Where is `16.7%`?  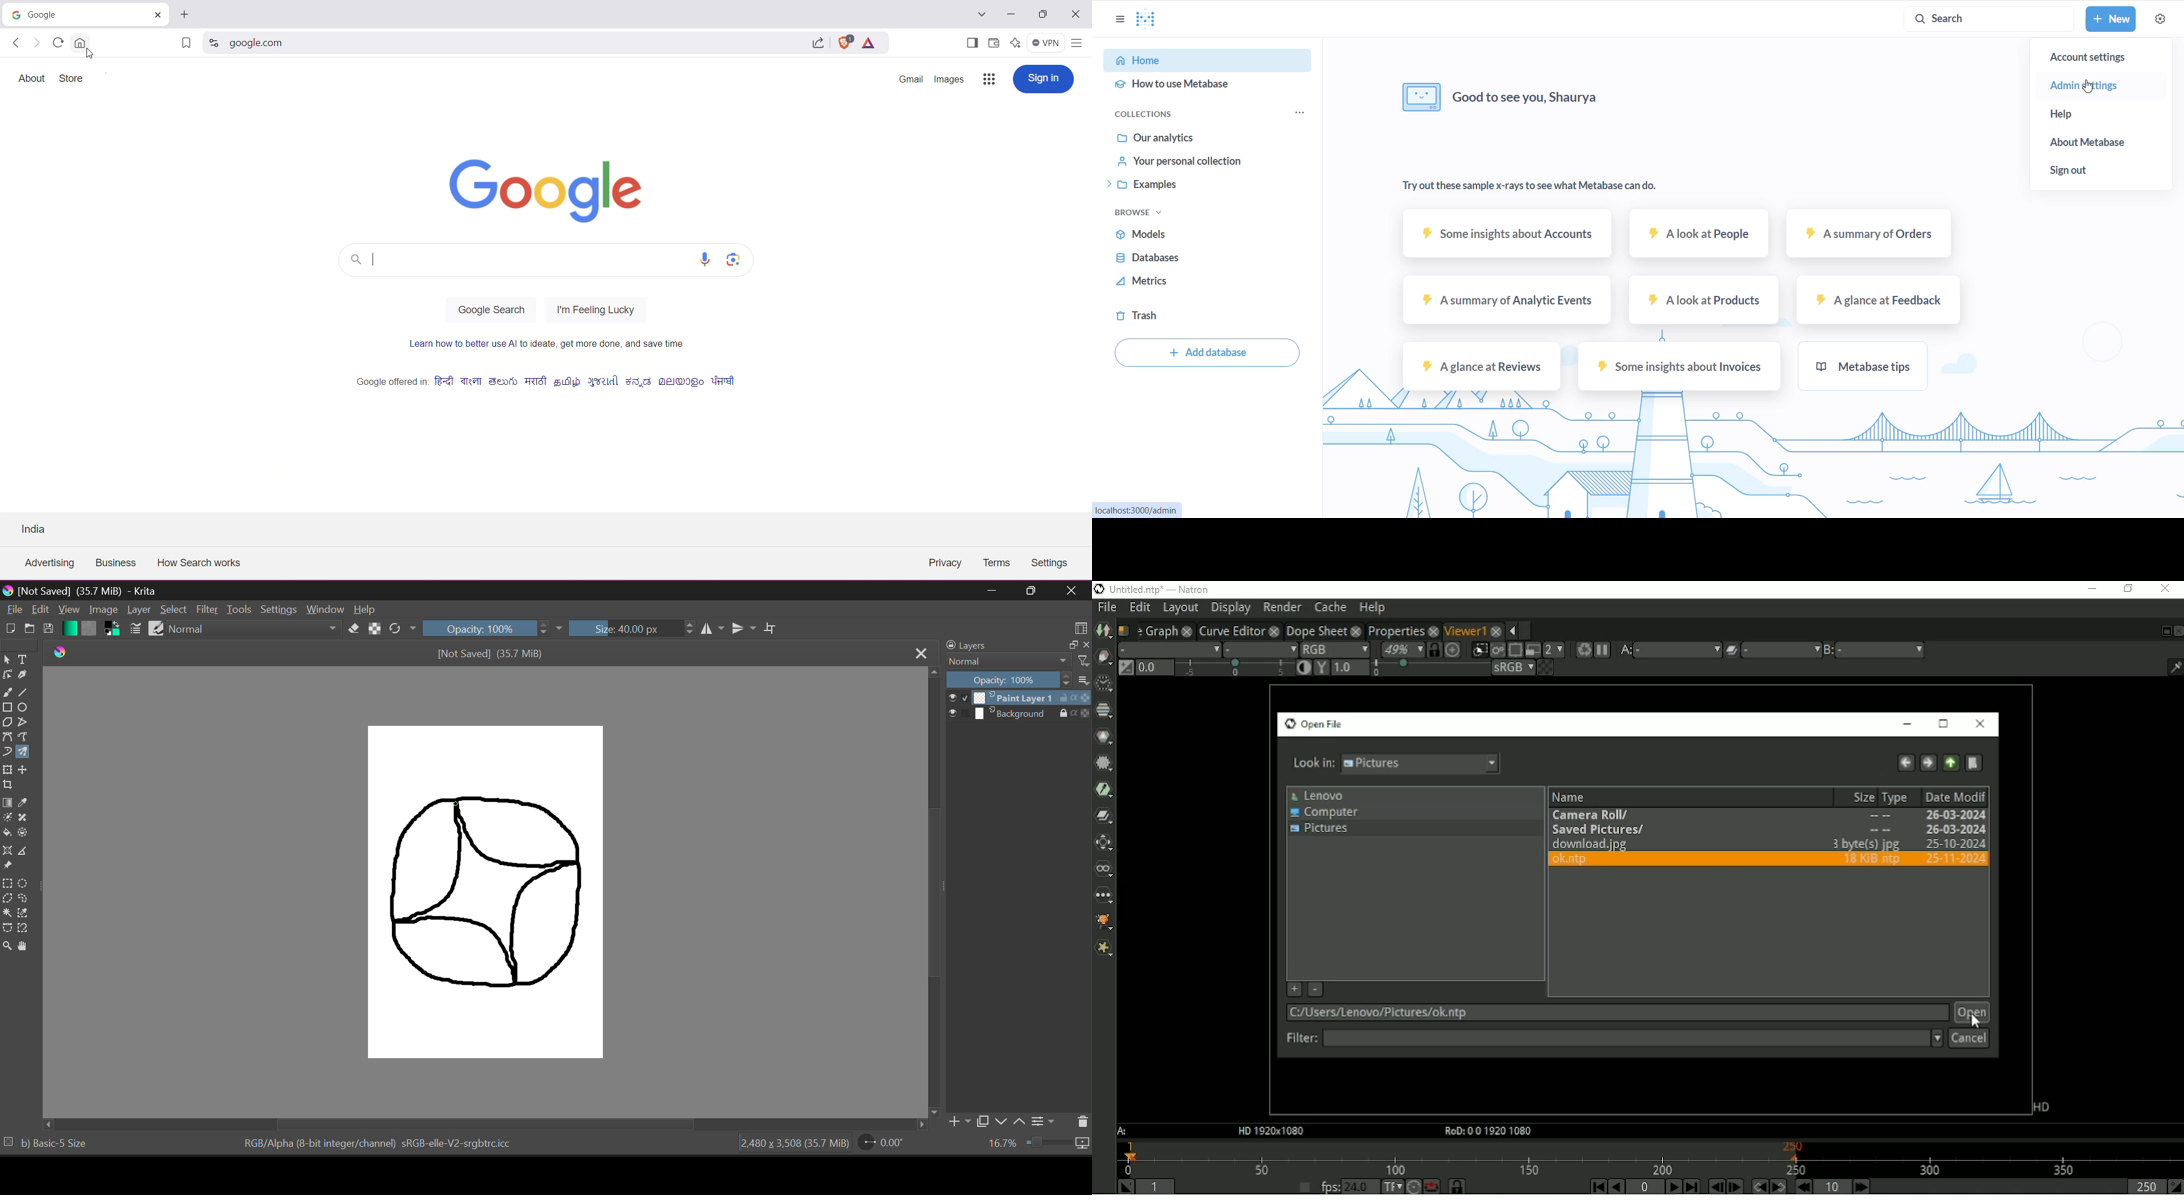
16.7% is located at coordinates (1034, 1146).